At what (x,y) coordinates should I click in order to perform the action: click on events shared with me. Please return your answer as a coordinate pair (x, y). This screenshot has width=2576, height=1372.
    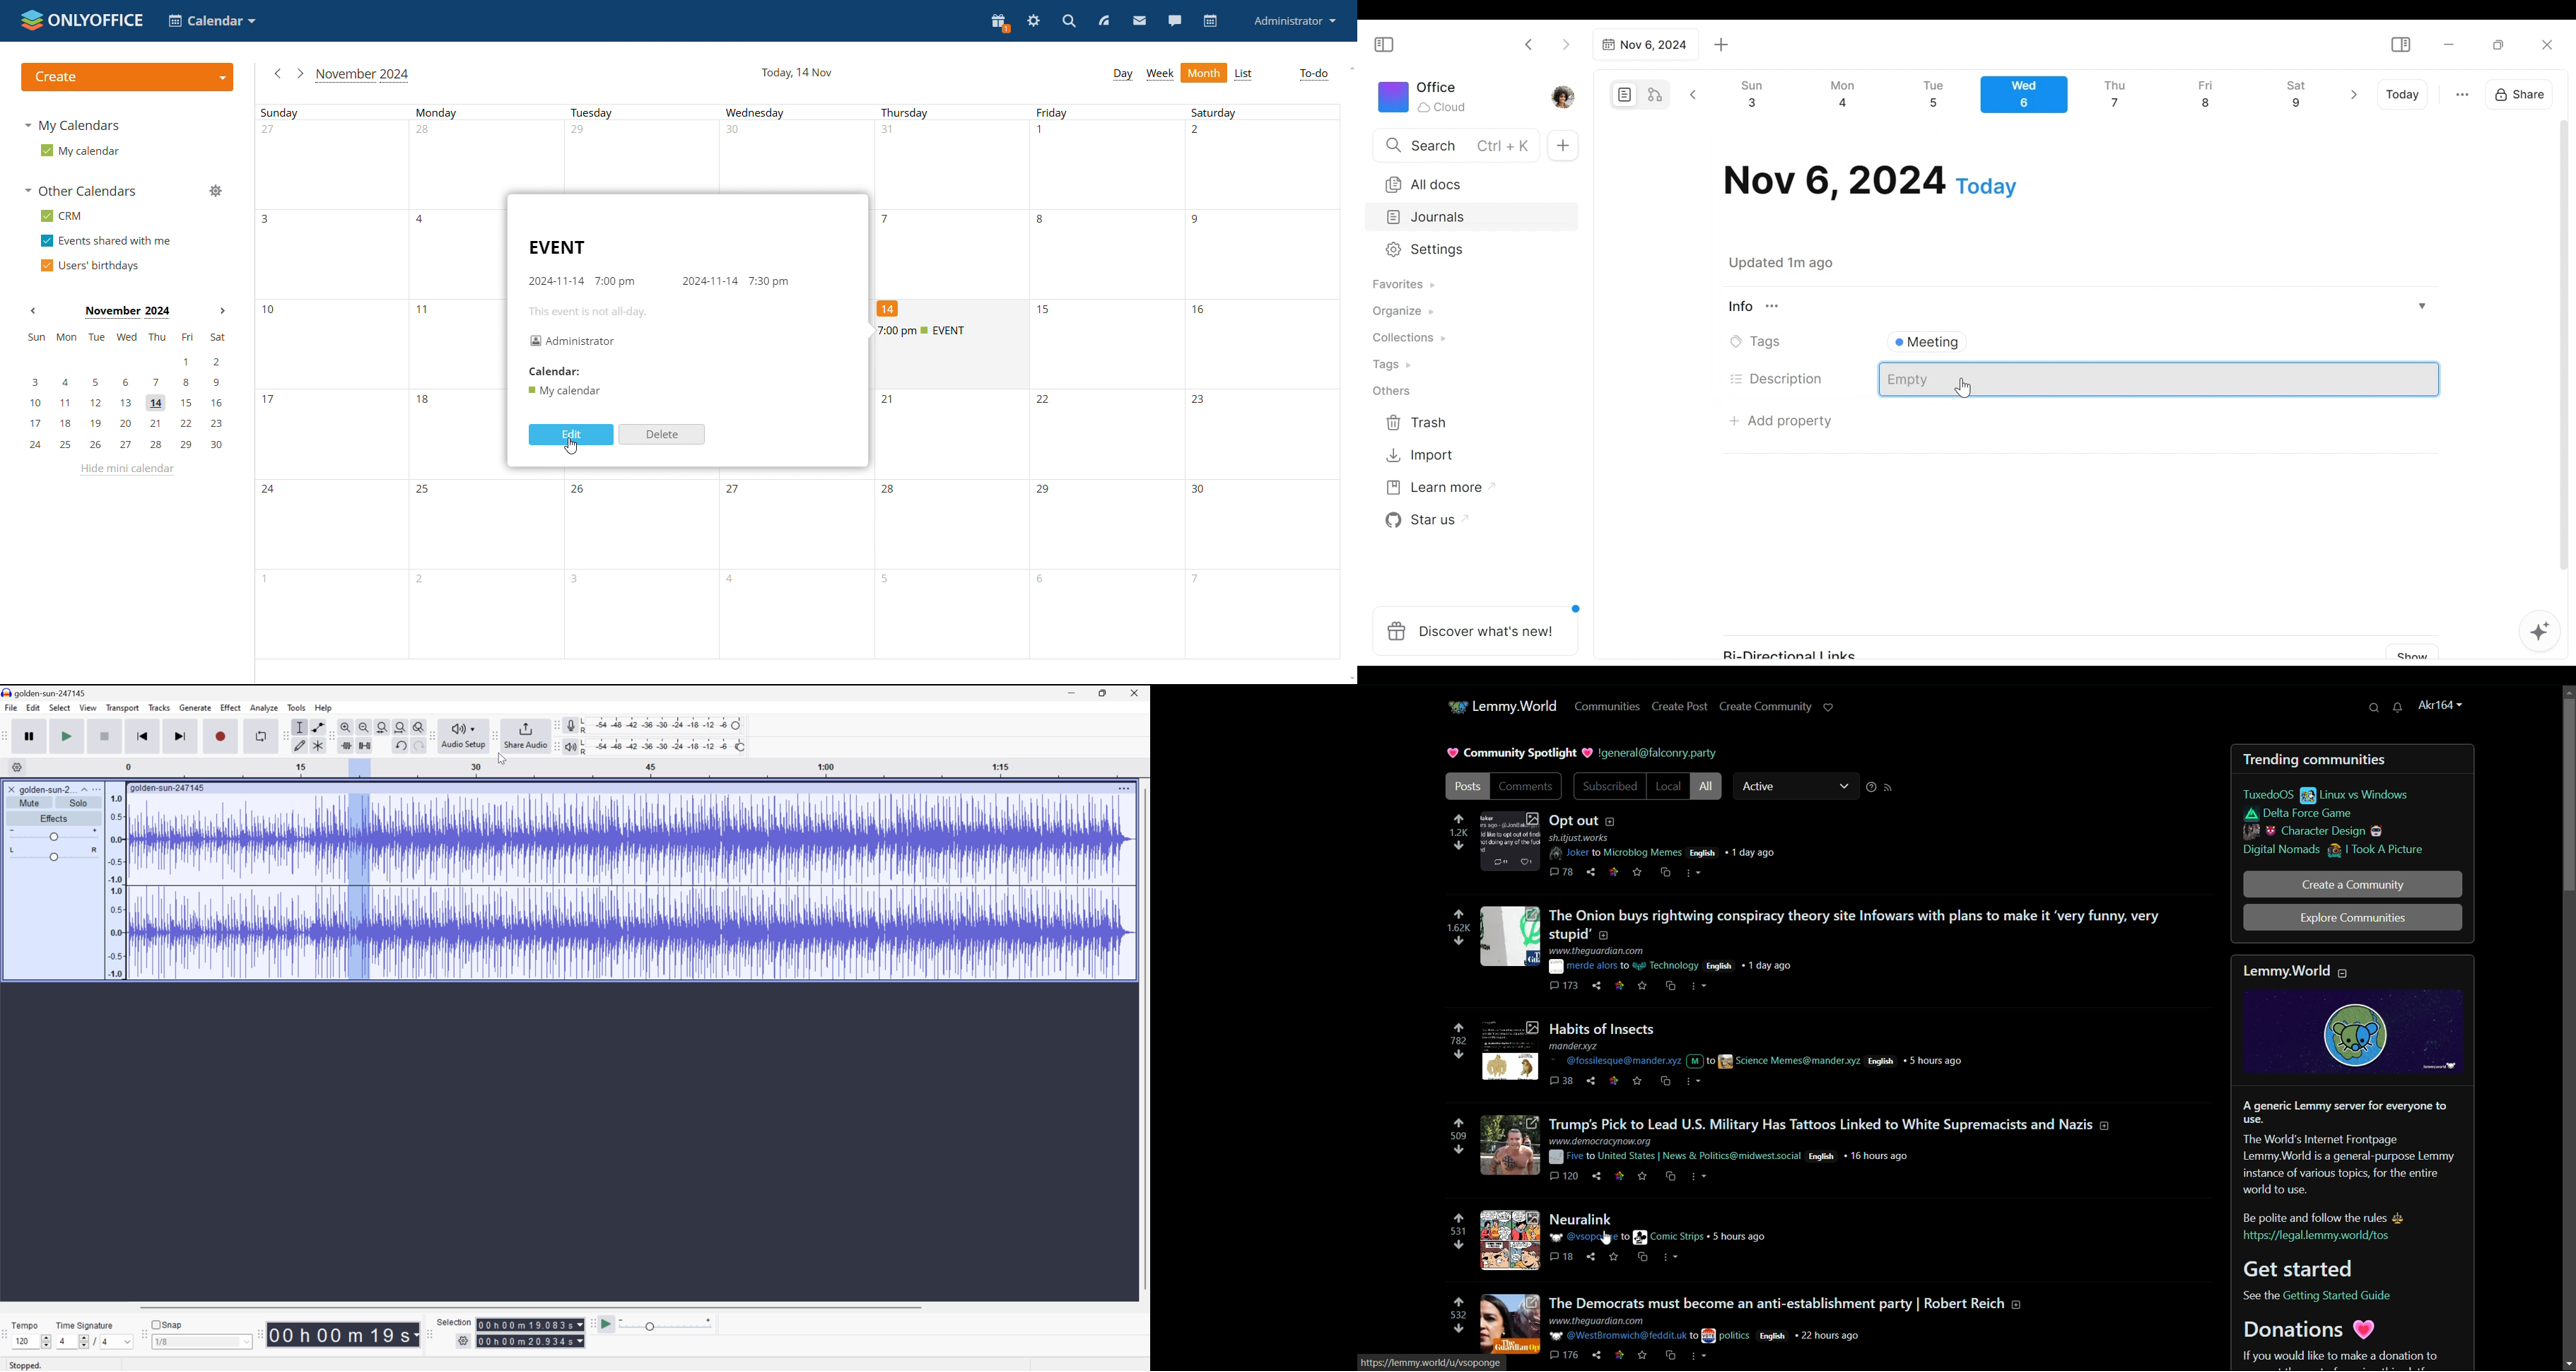
    Looking at the image, I should click on (107, 241).